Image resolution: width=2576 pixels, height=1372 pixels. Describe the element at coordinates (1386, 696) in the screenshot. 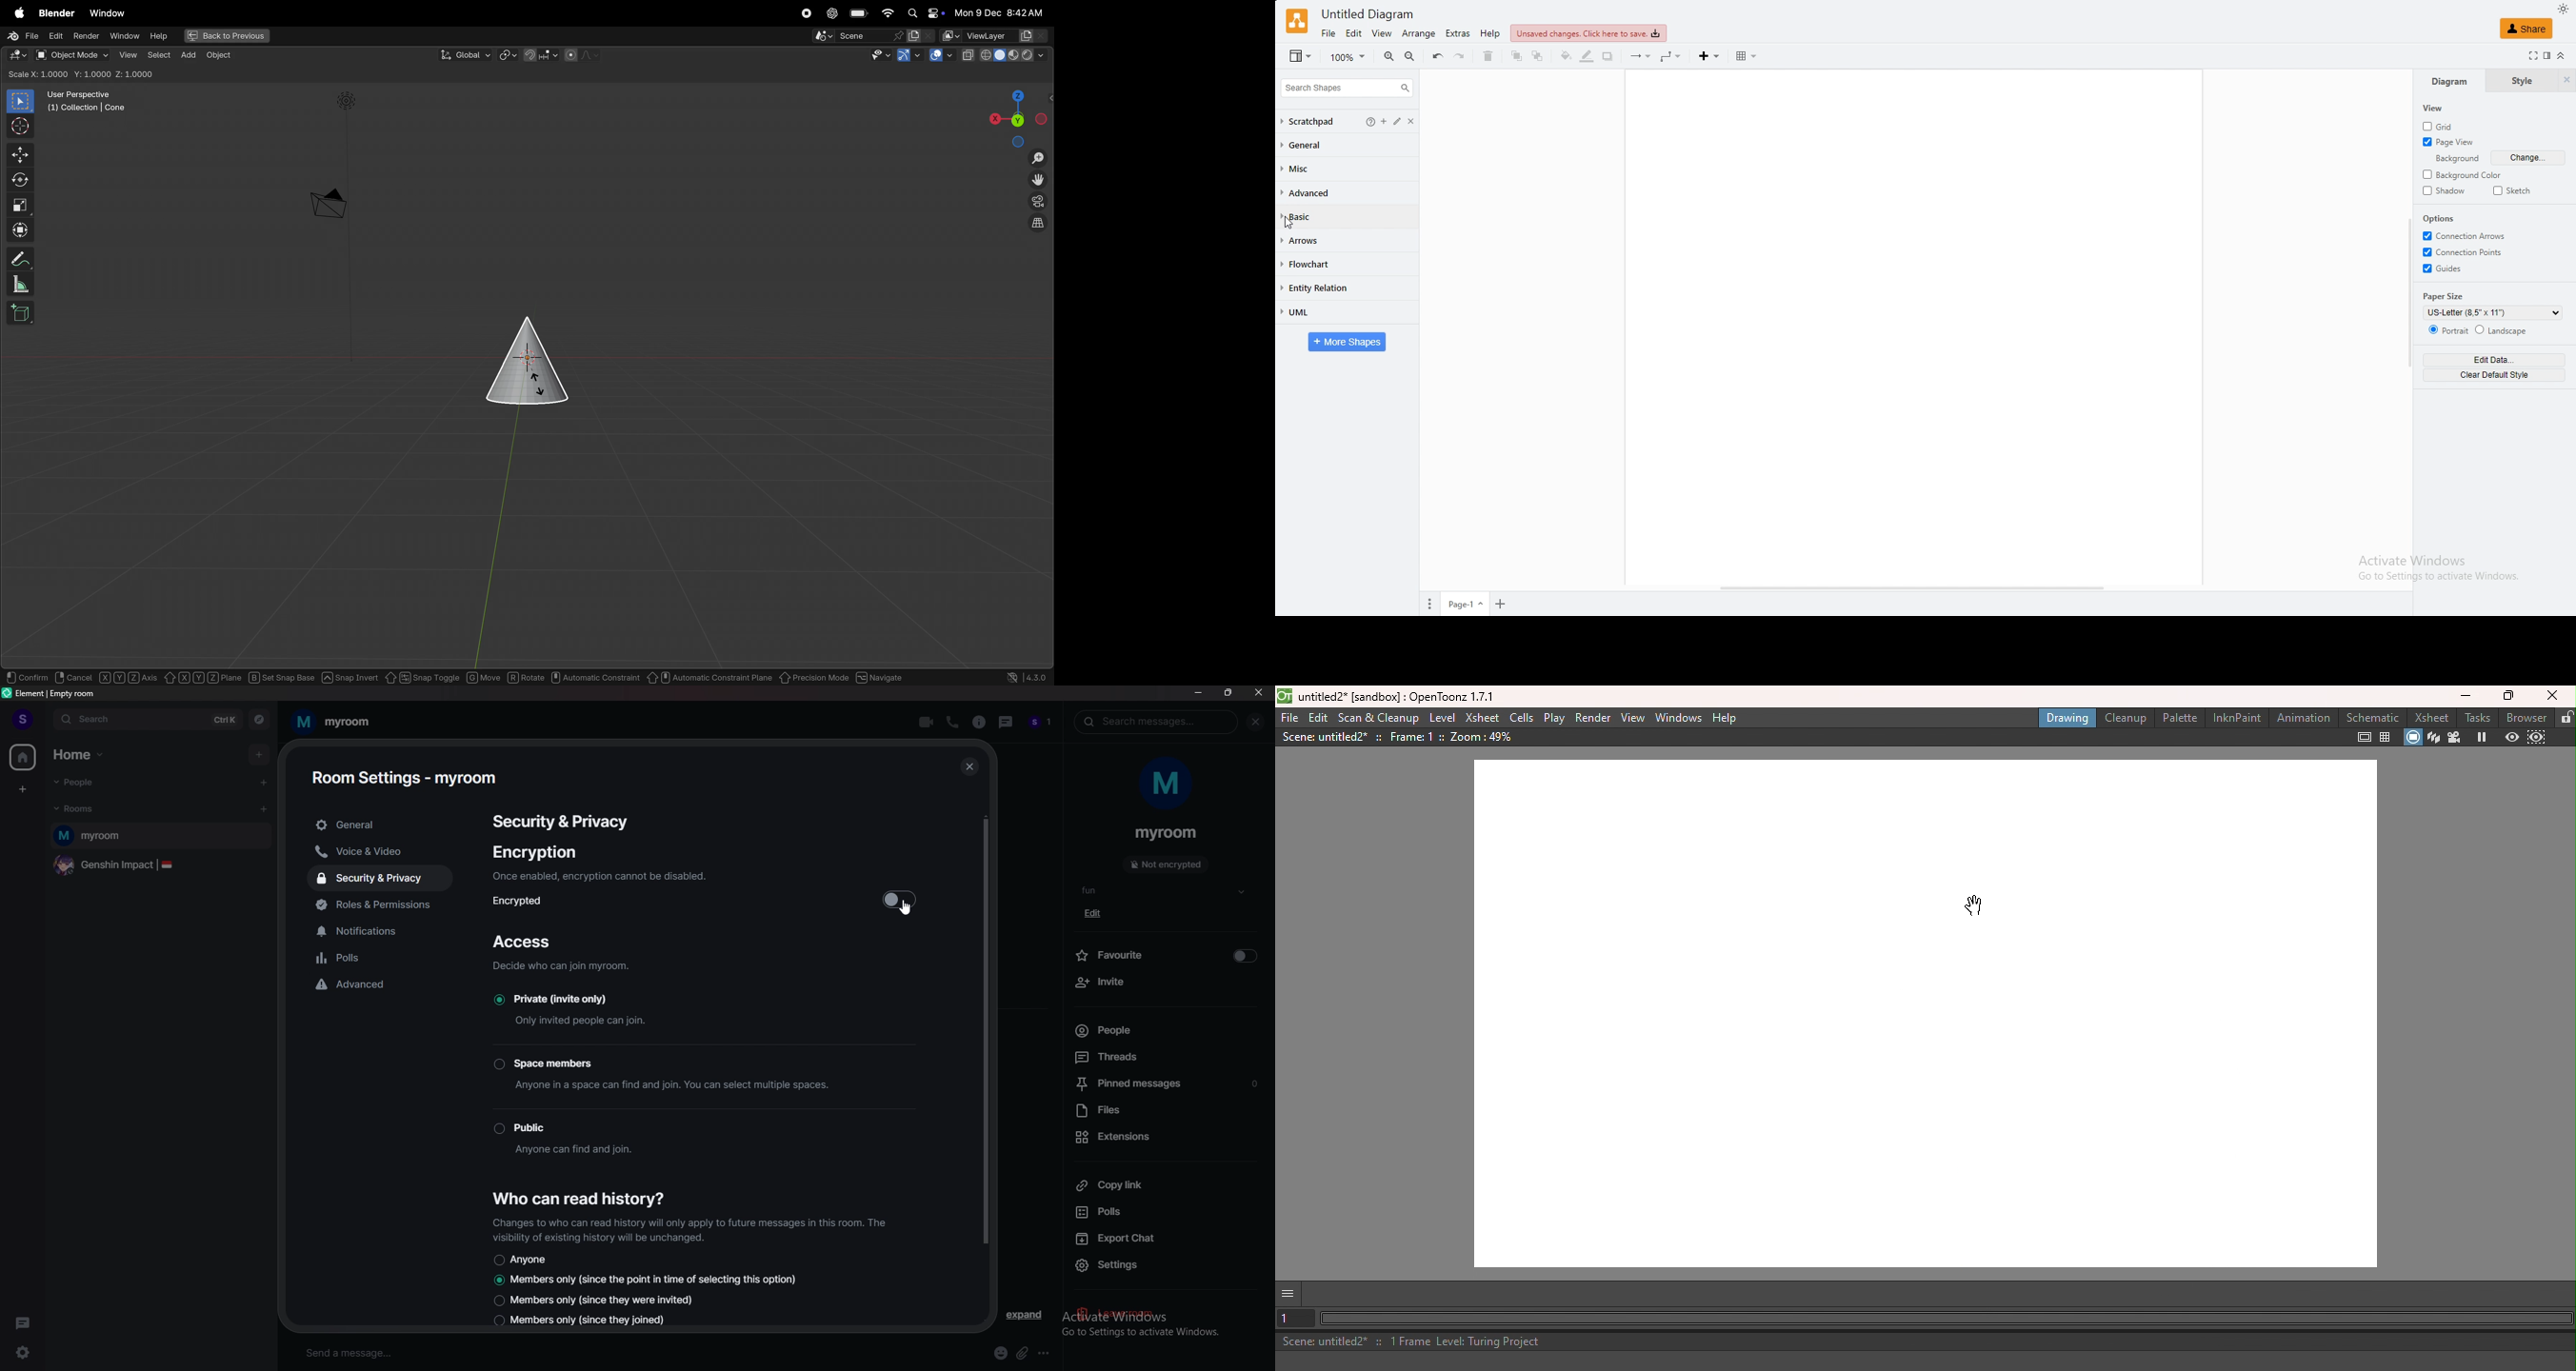

I see `File name` at that location.